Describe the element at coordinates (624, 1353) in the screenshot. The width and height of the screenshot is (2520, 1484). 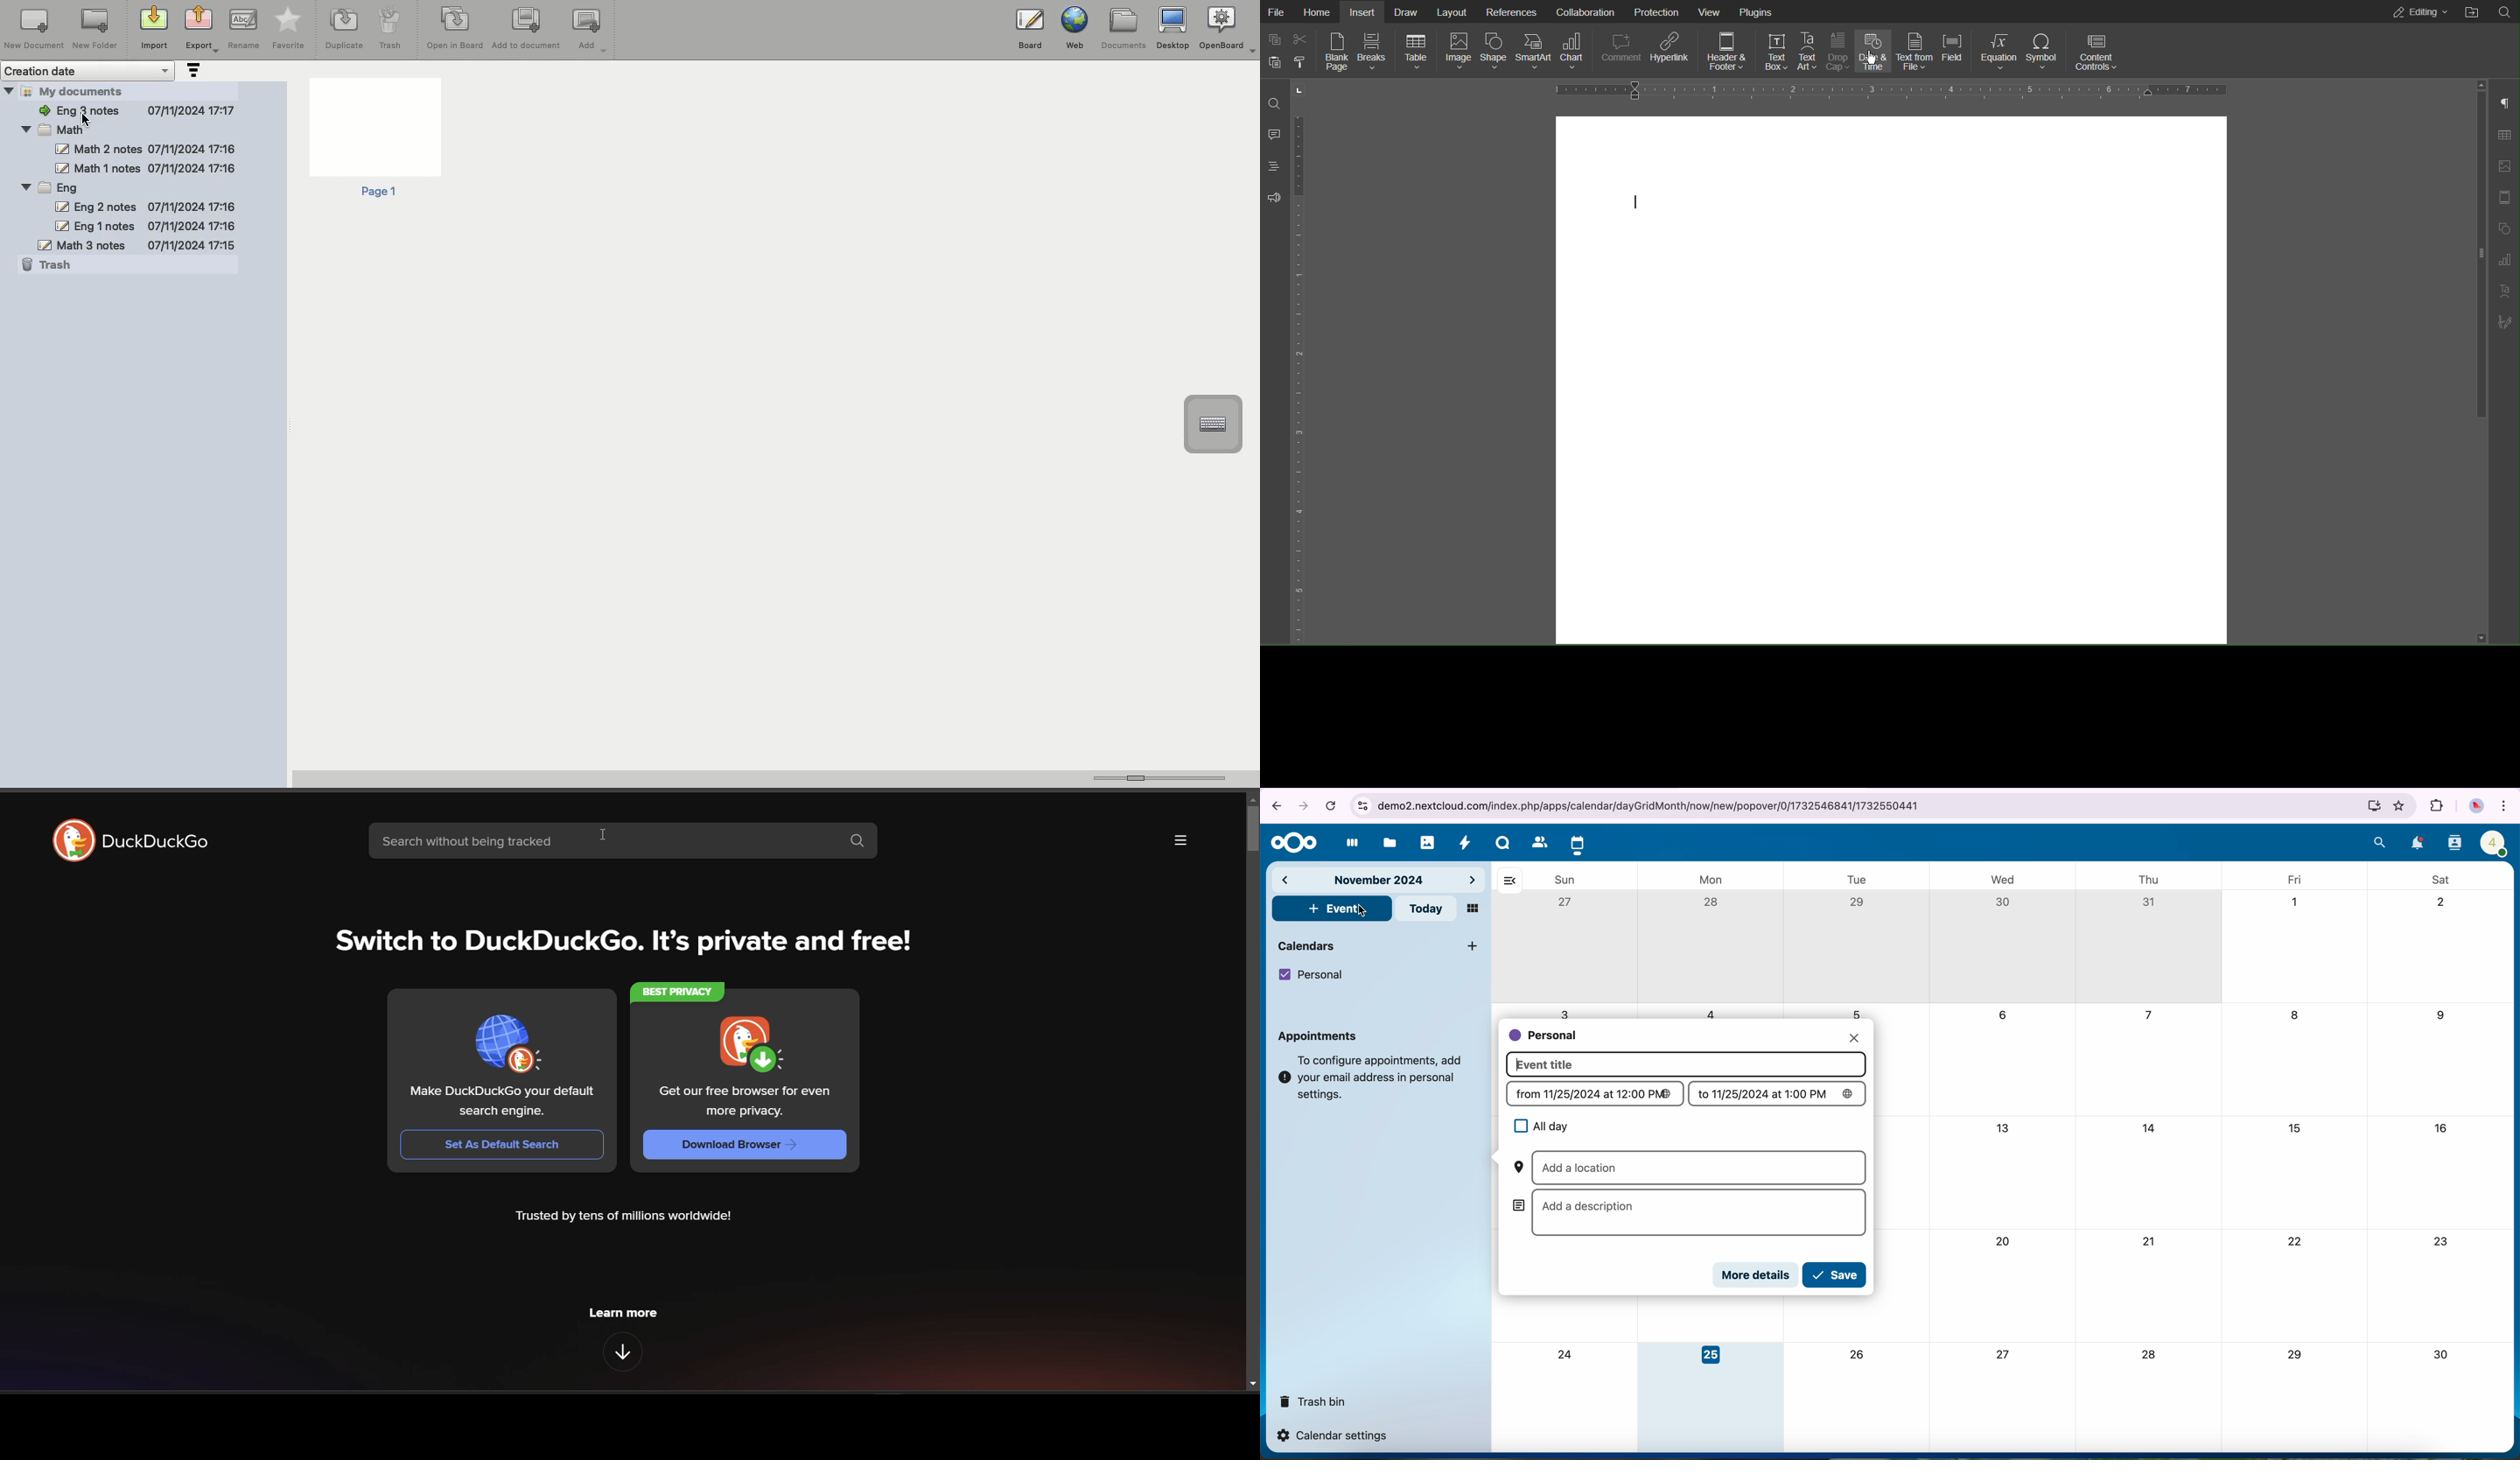
I see `features` at that location.